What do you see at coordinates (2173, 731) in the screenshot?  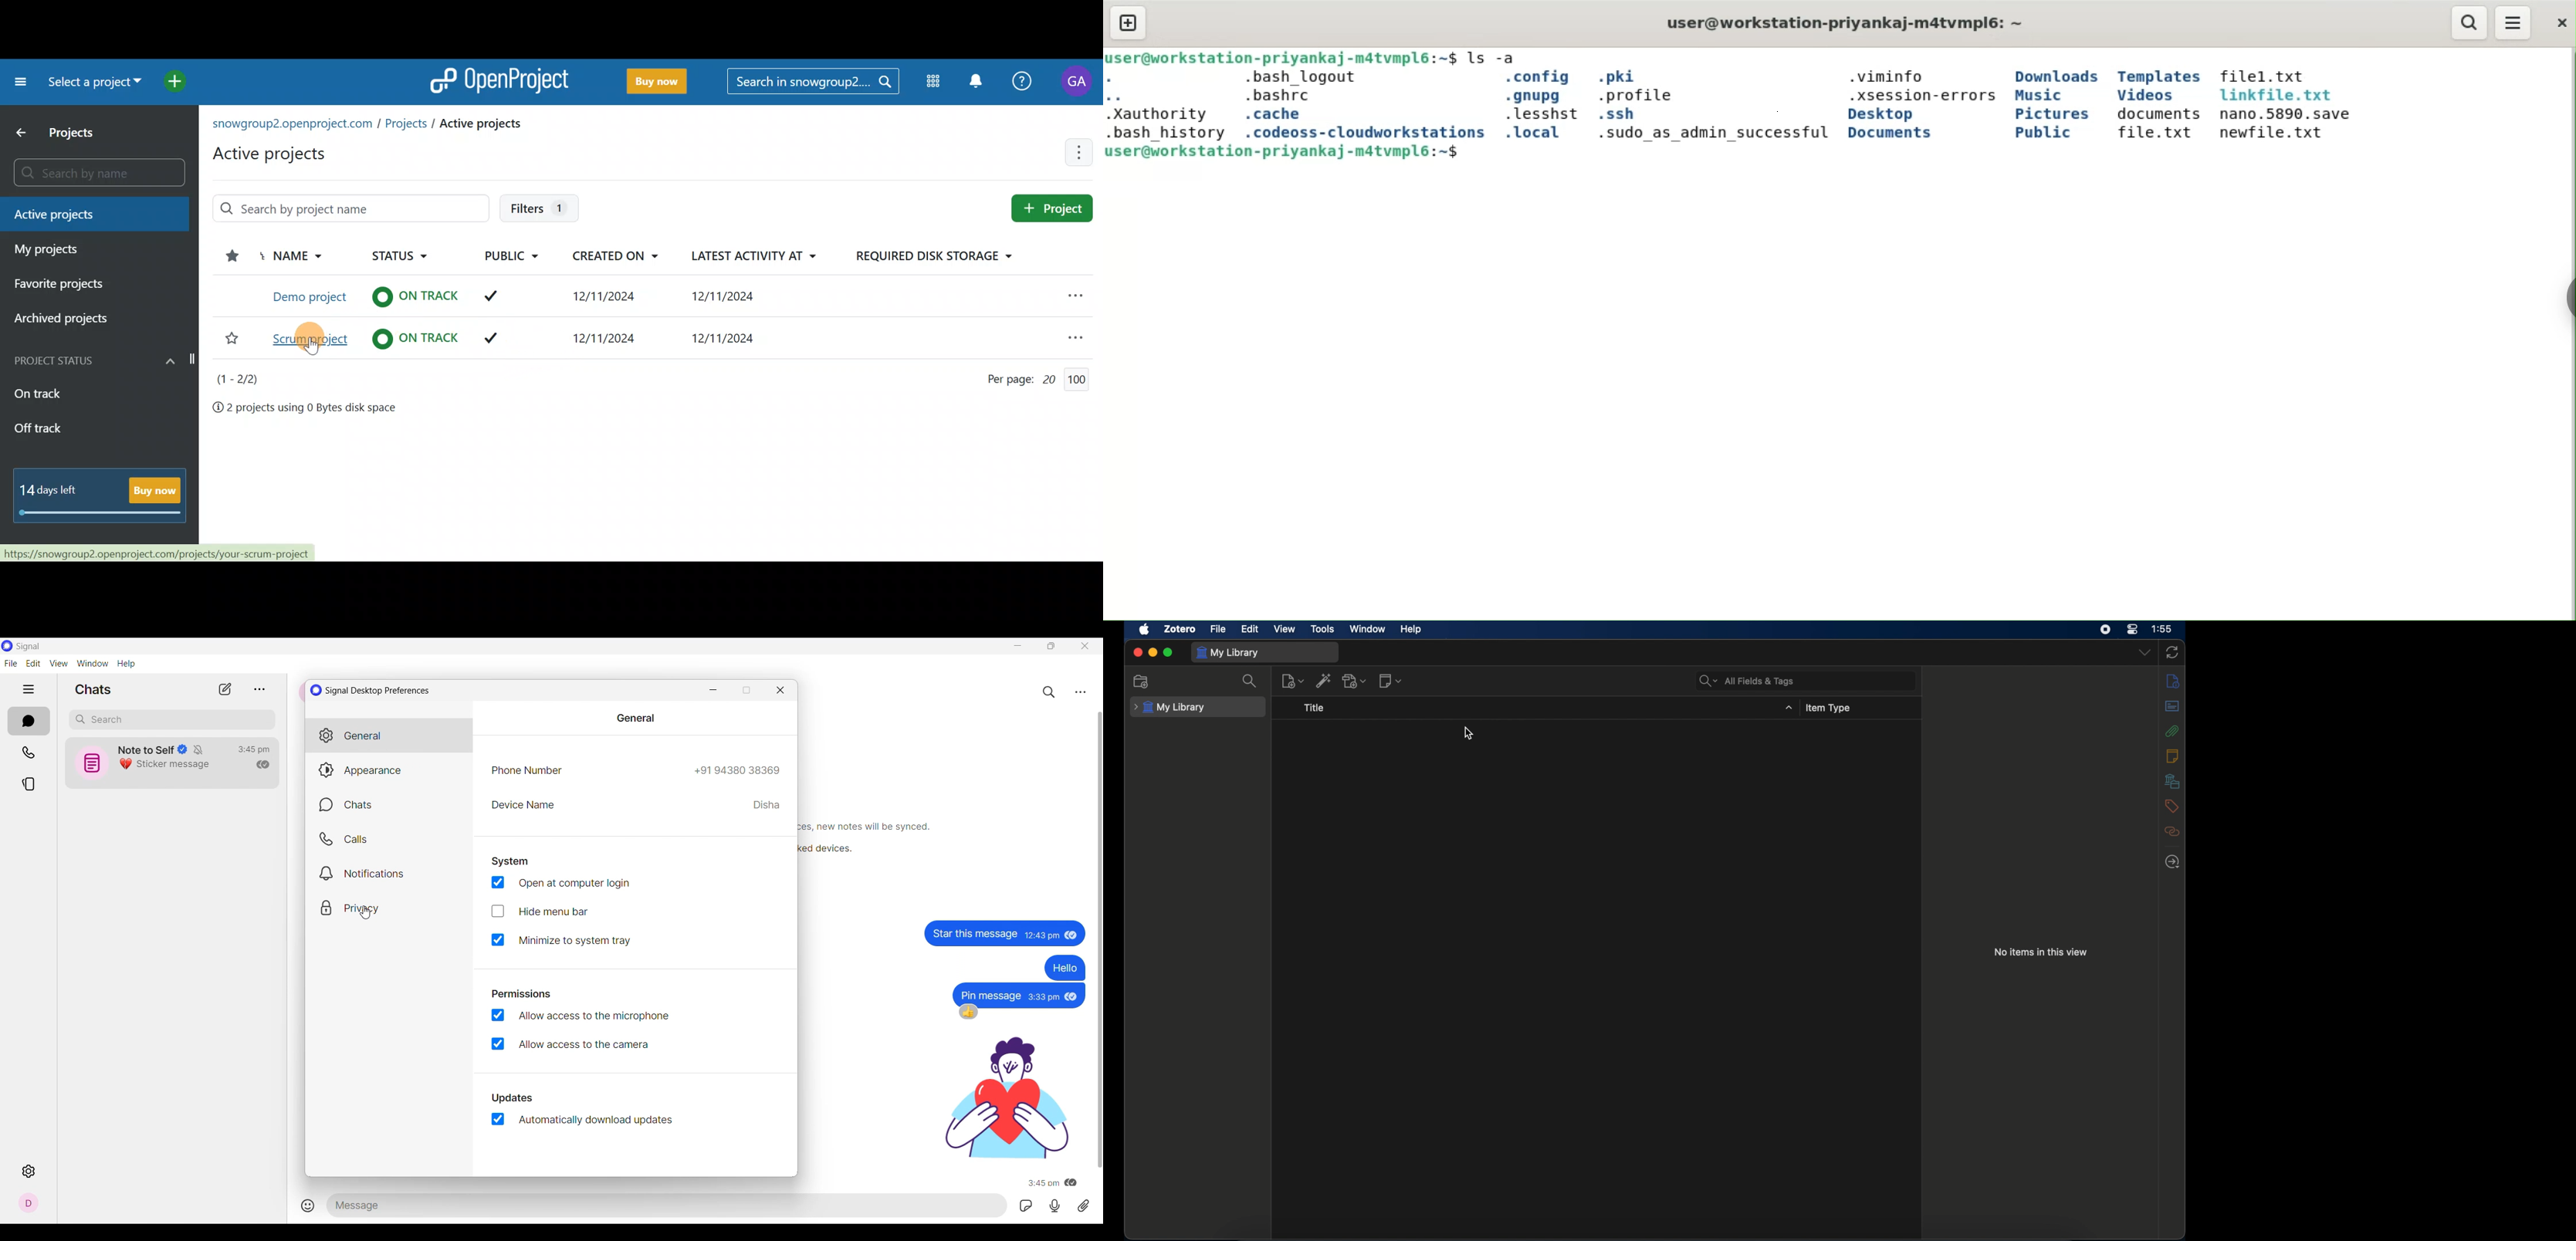 I see `attachments` at bounding box center [2173, 731].